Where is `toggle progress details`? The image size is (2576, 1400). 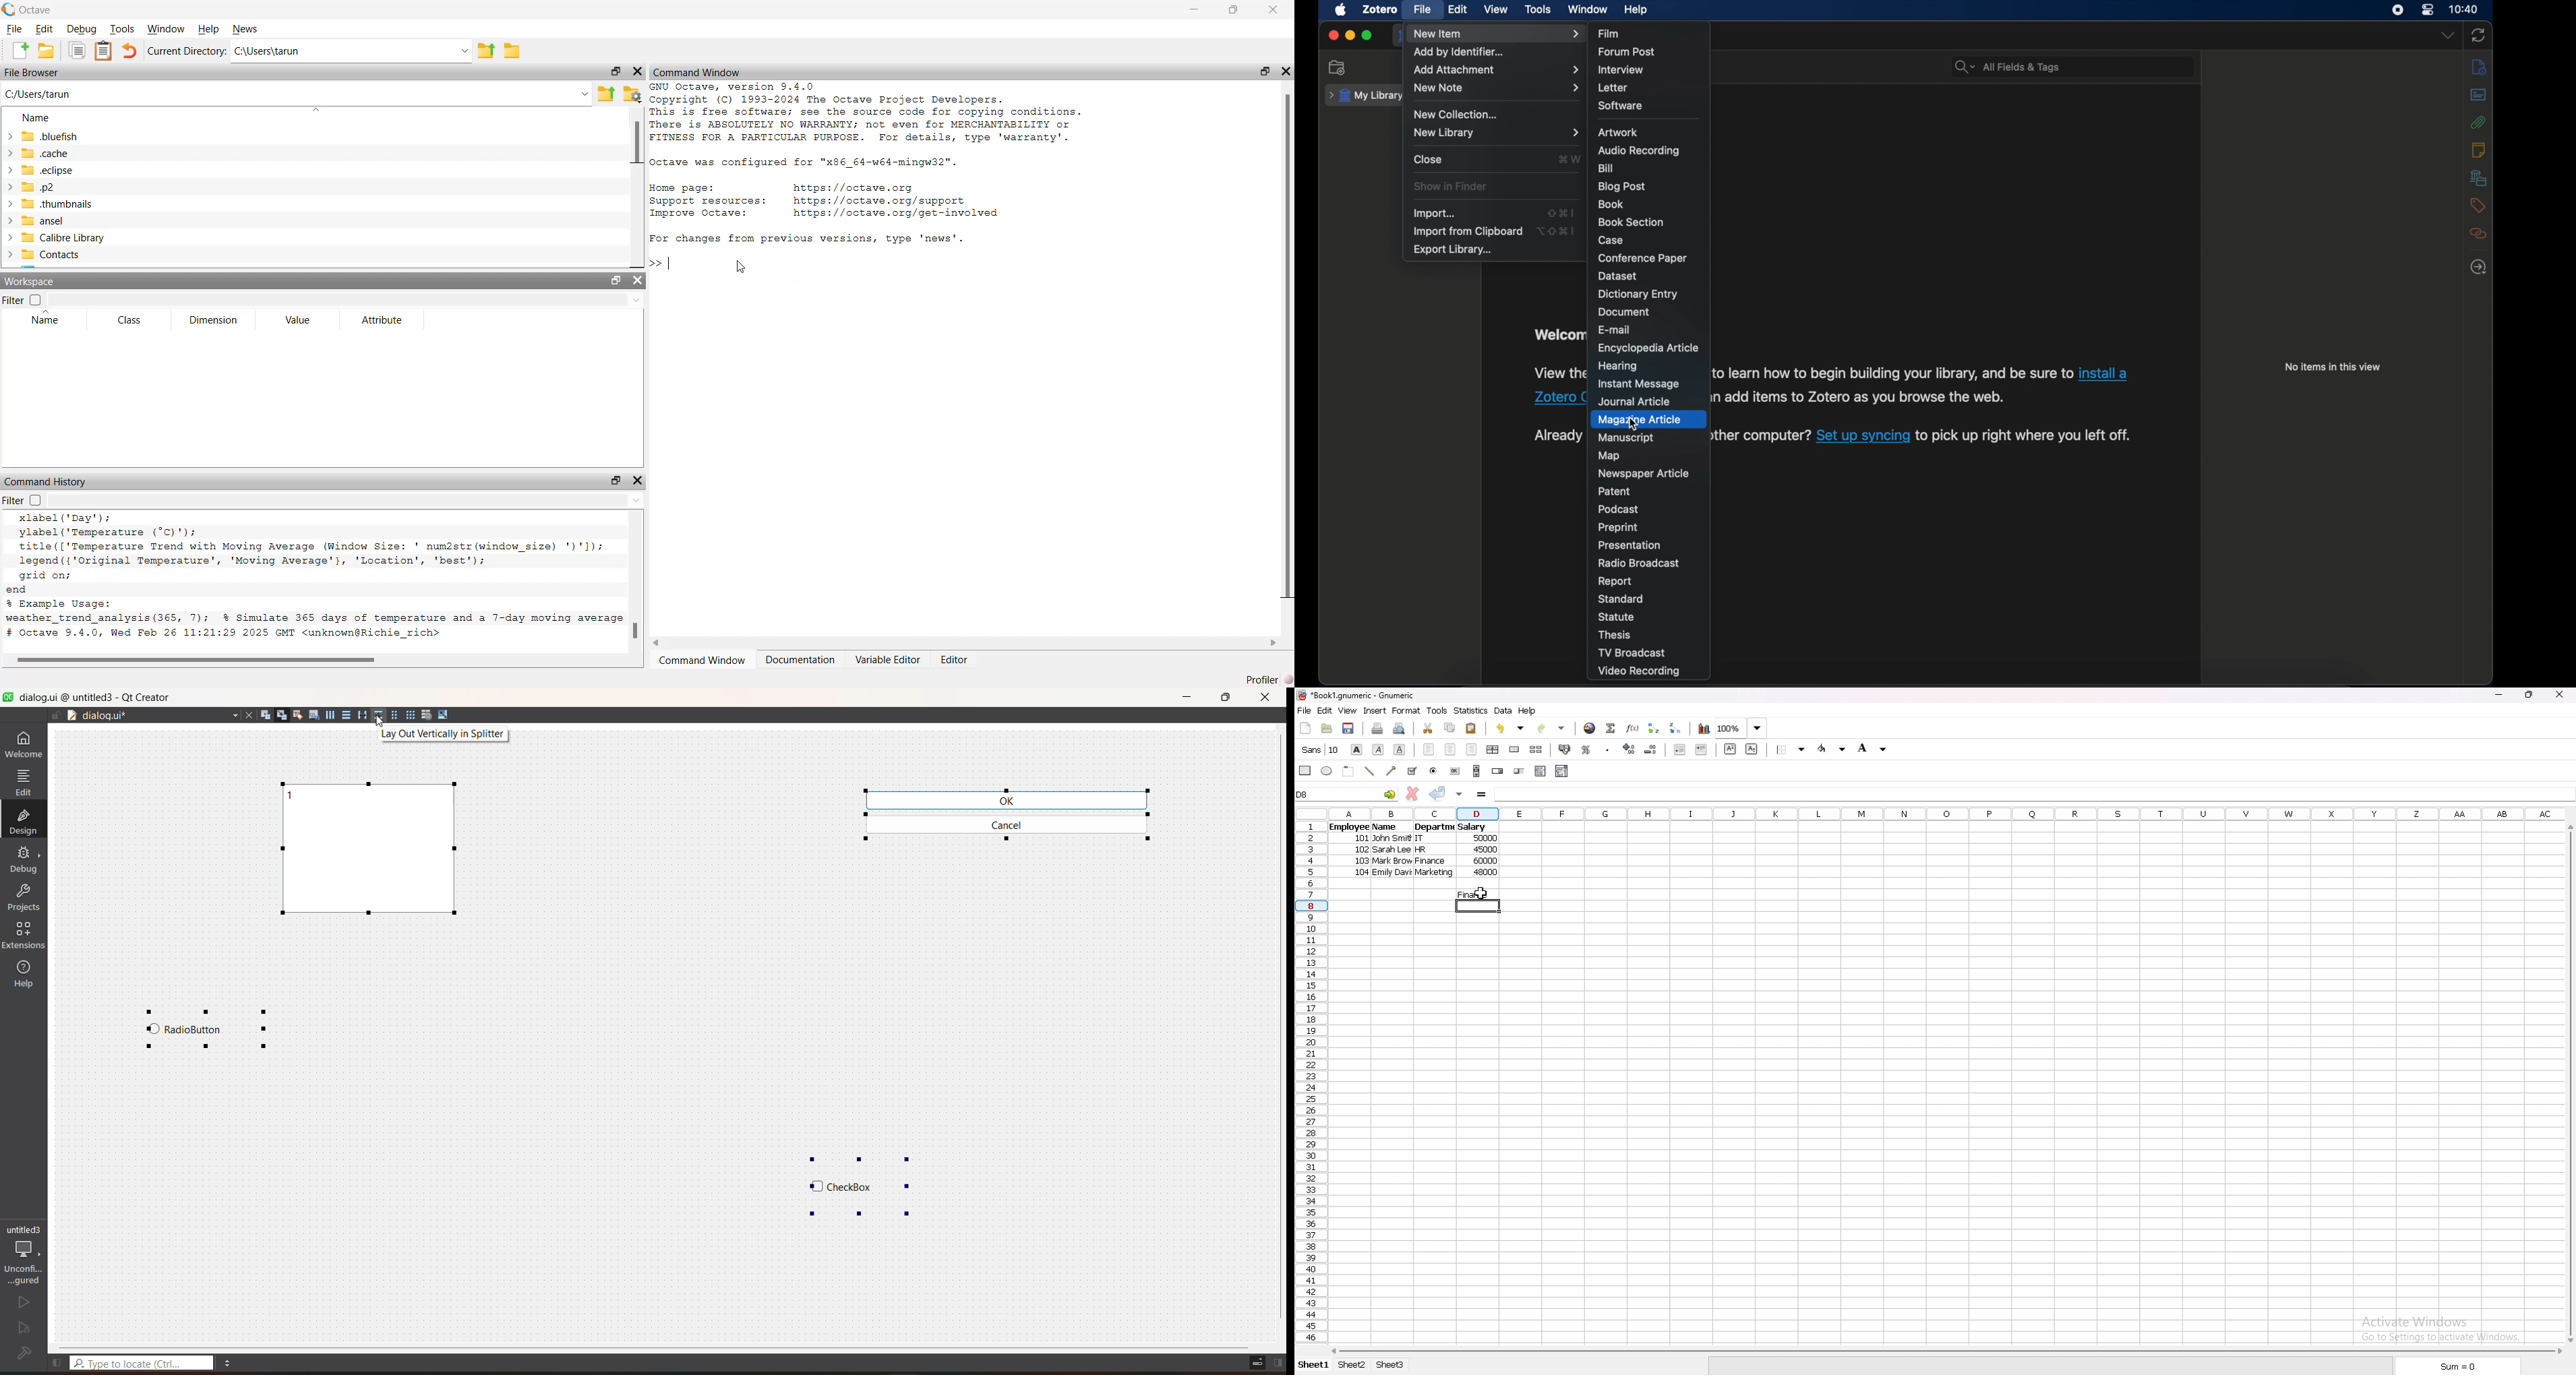
toggle progress details is located at coordinates (1257, 1362).